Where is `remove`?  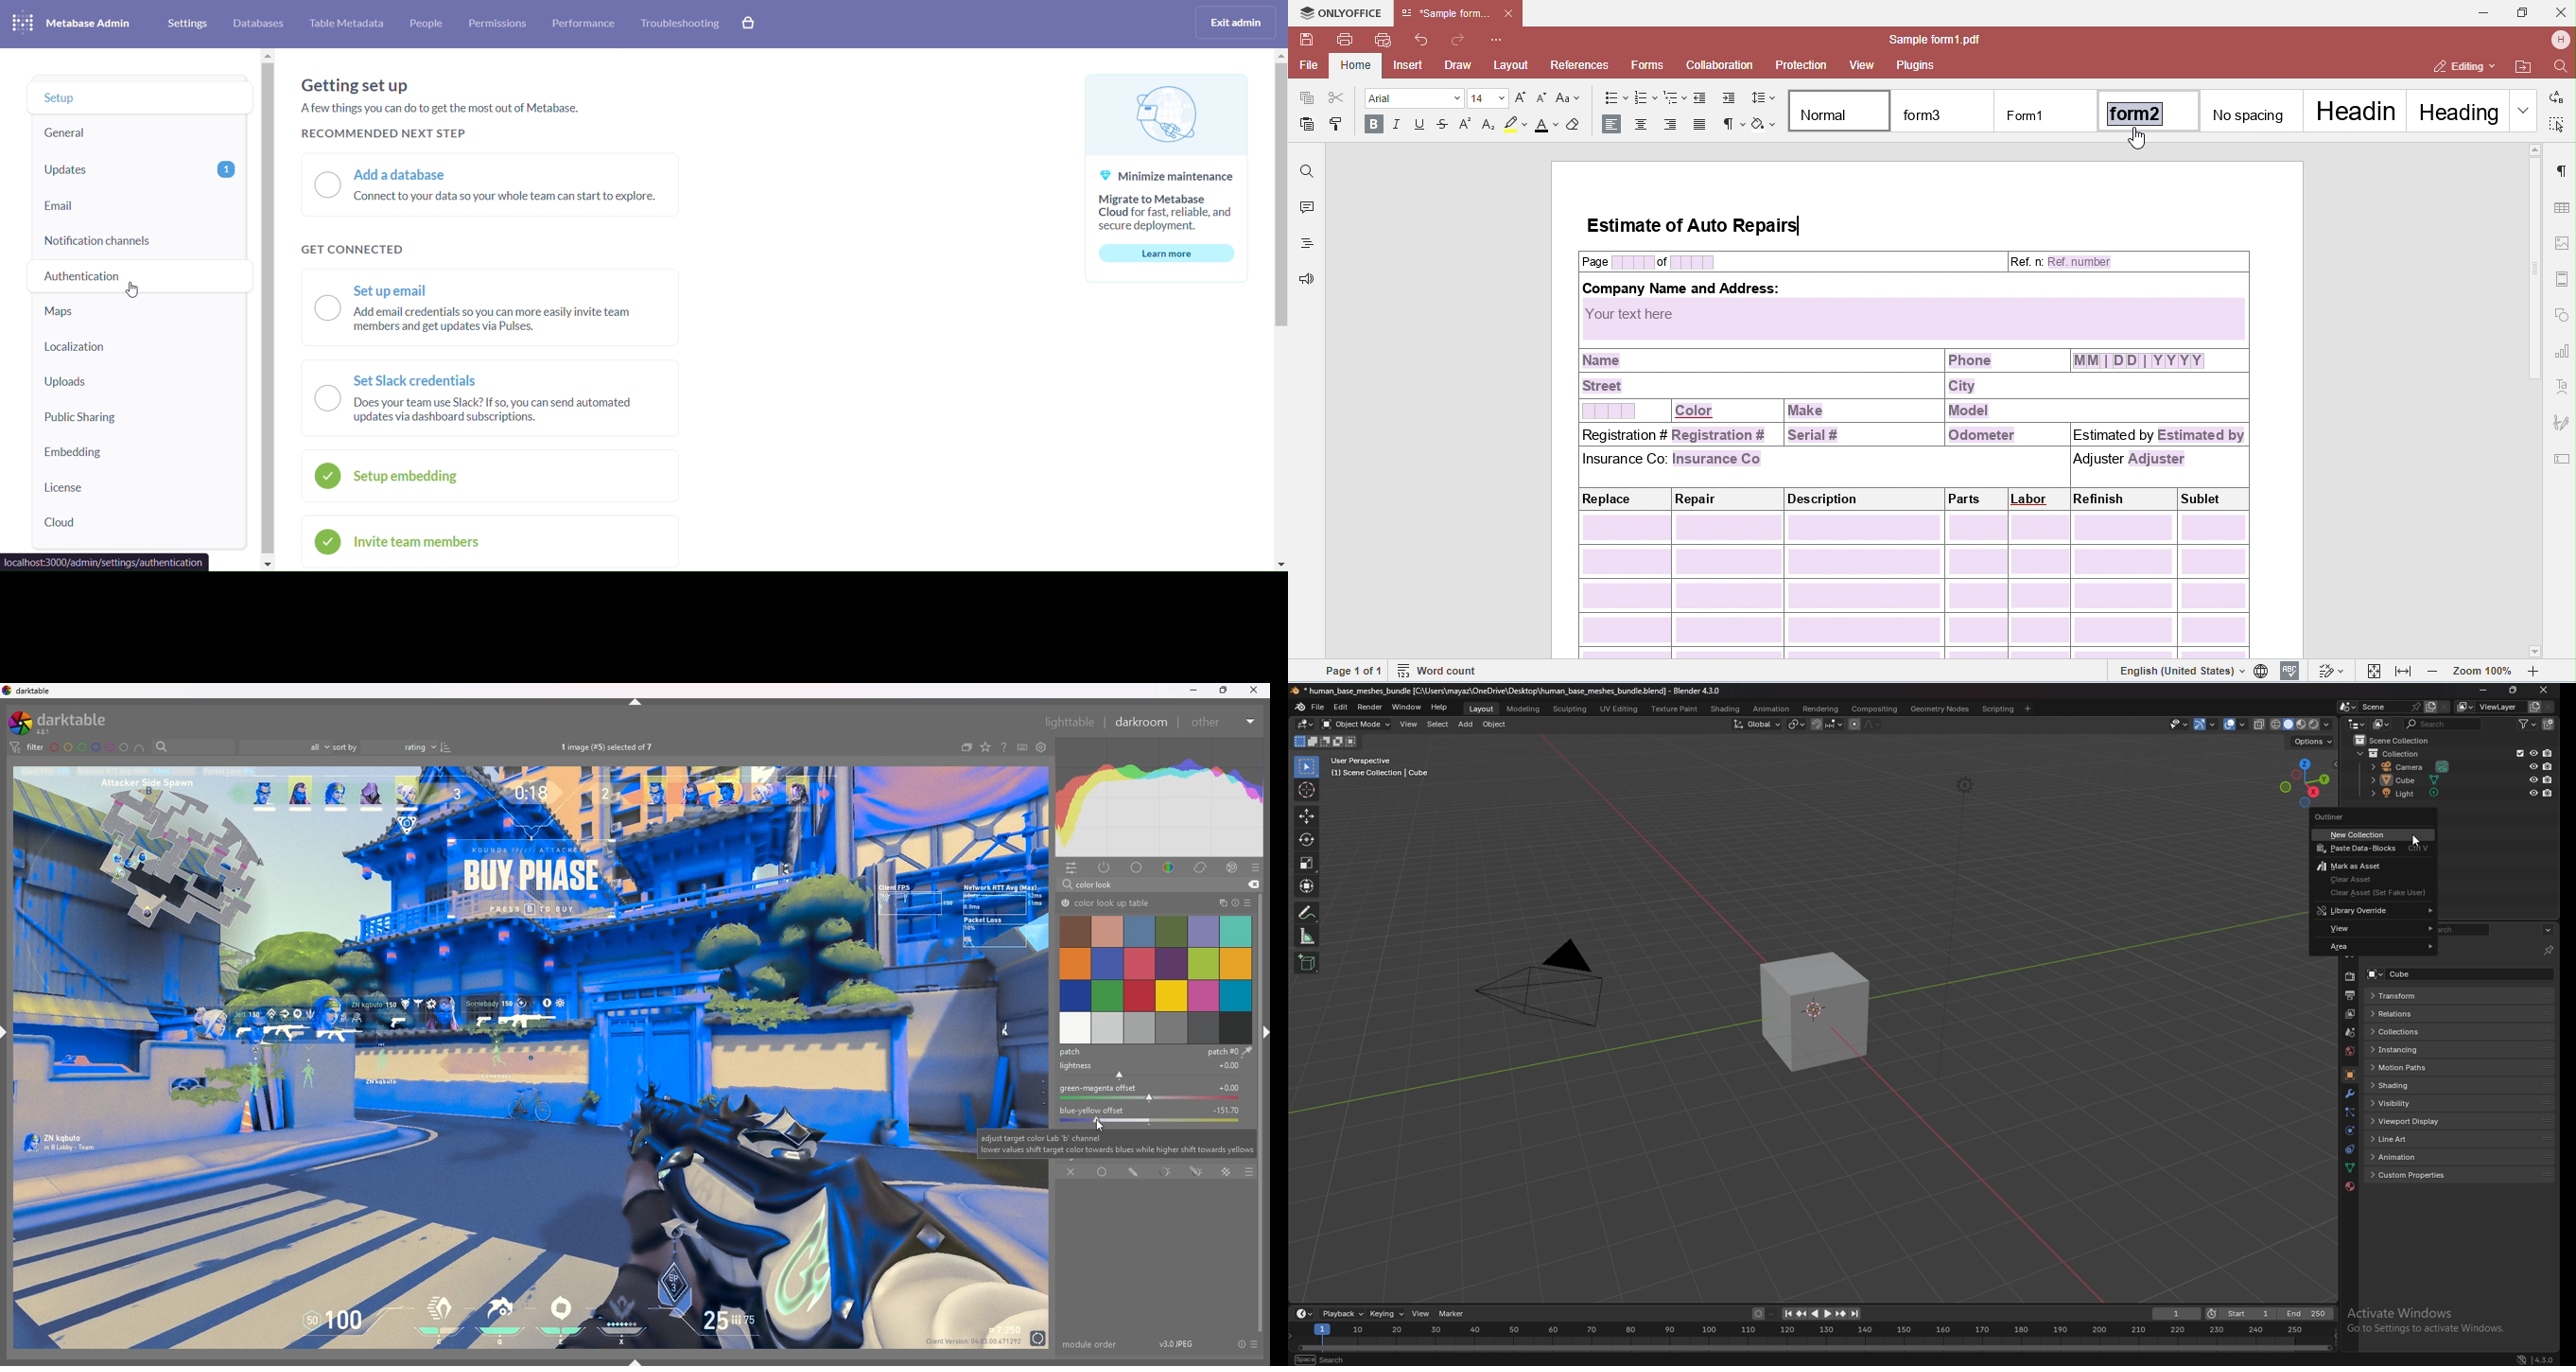 remove is located at coordinates (1254, 884).